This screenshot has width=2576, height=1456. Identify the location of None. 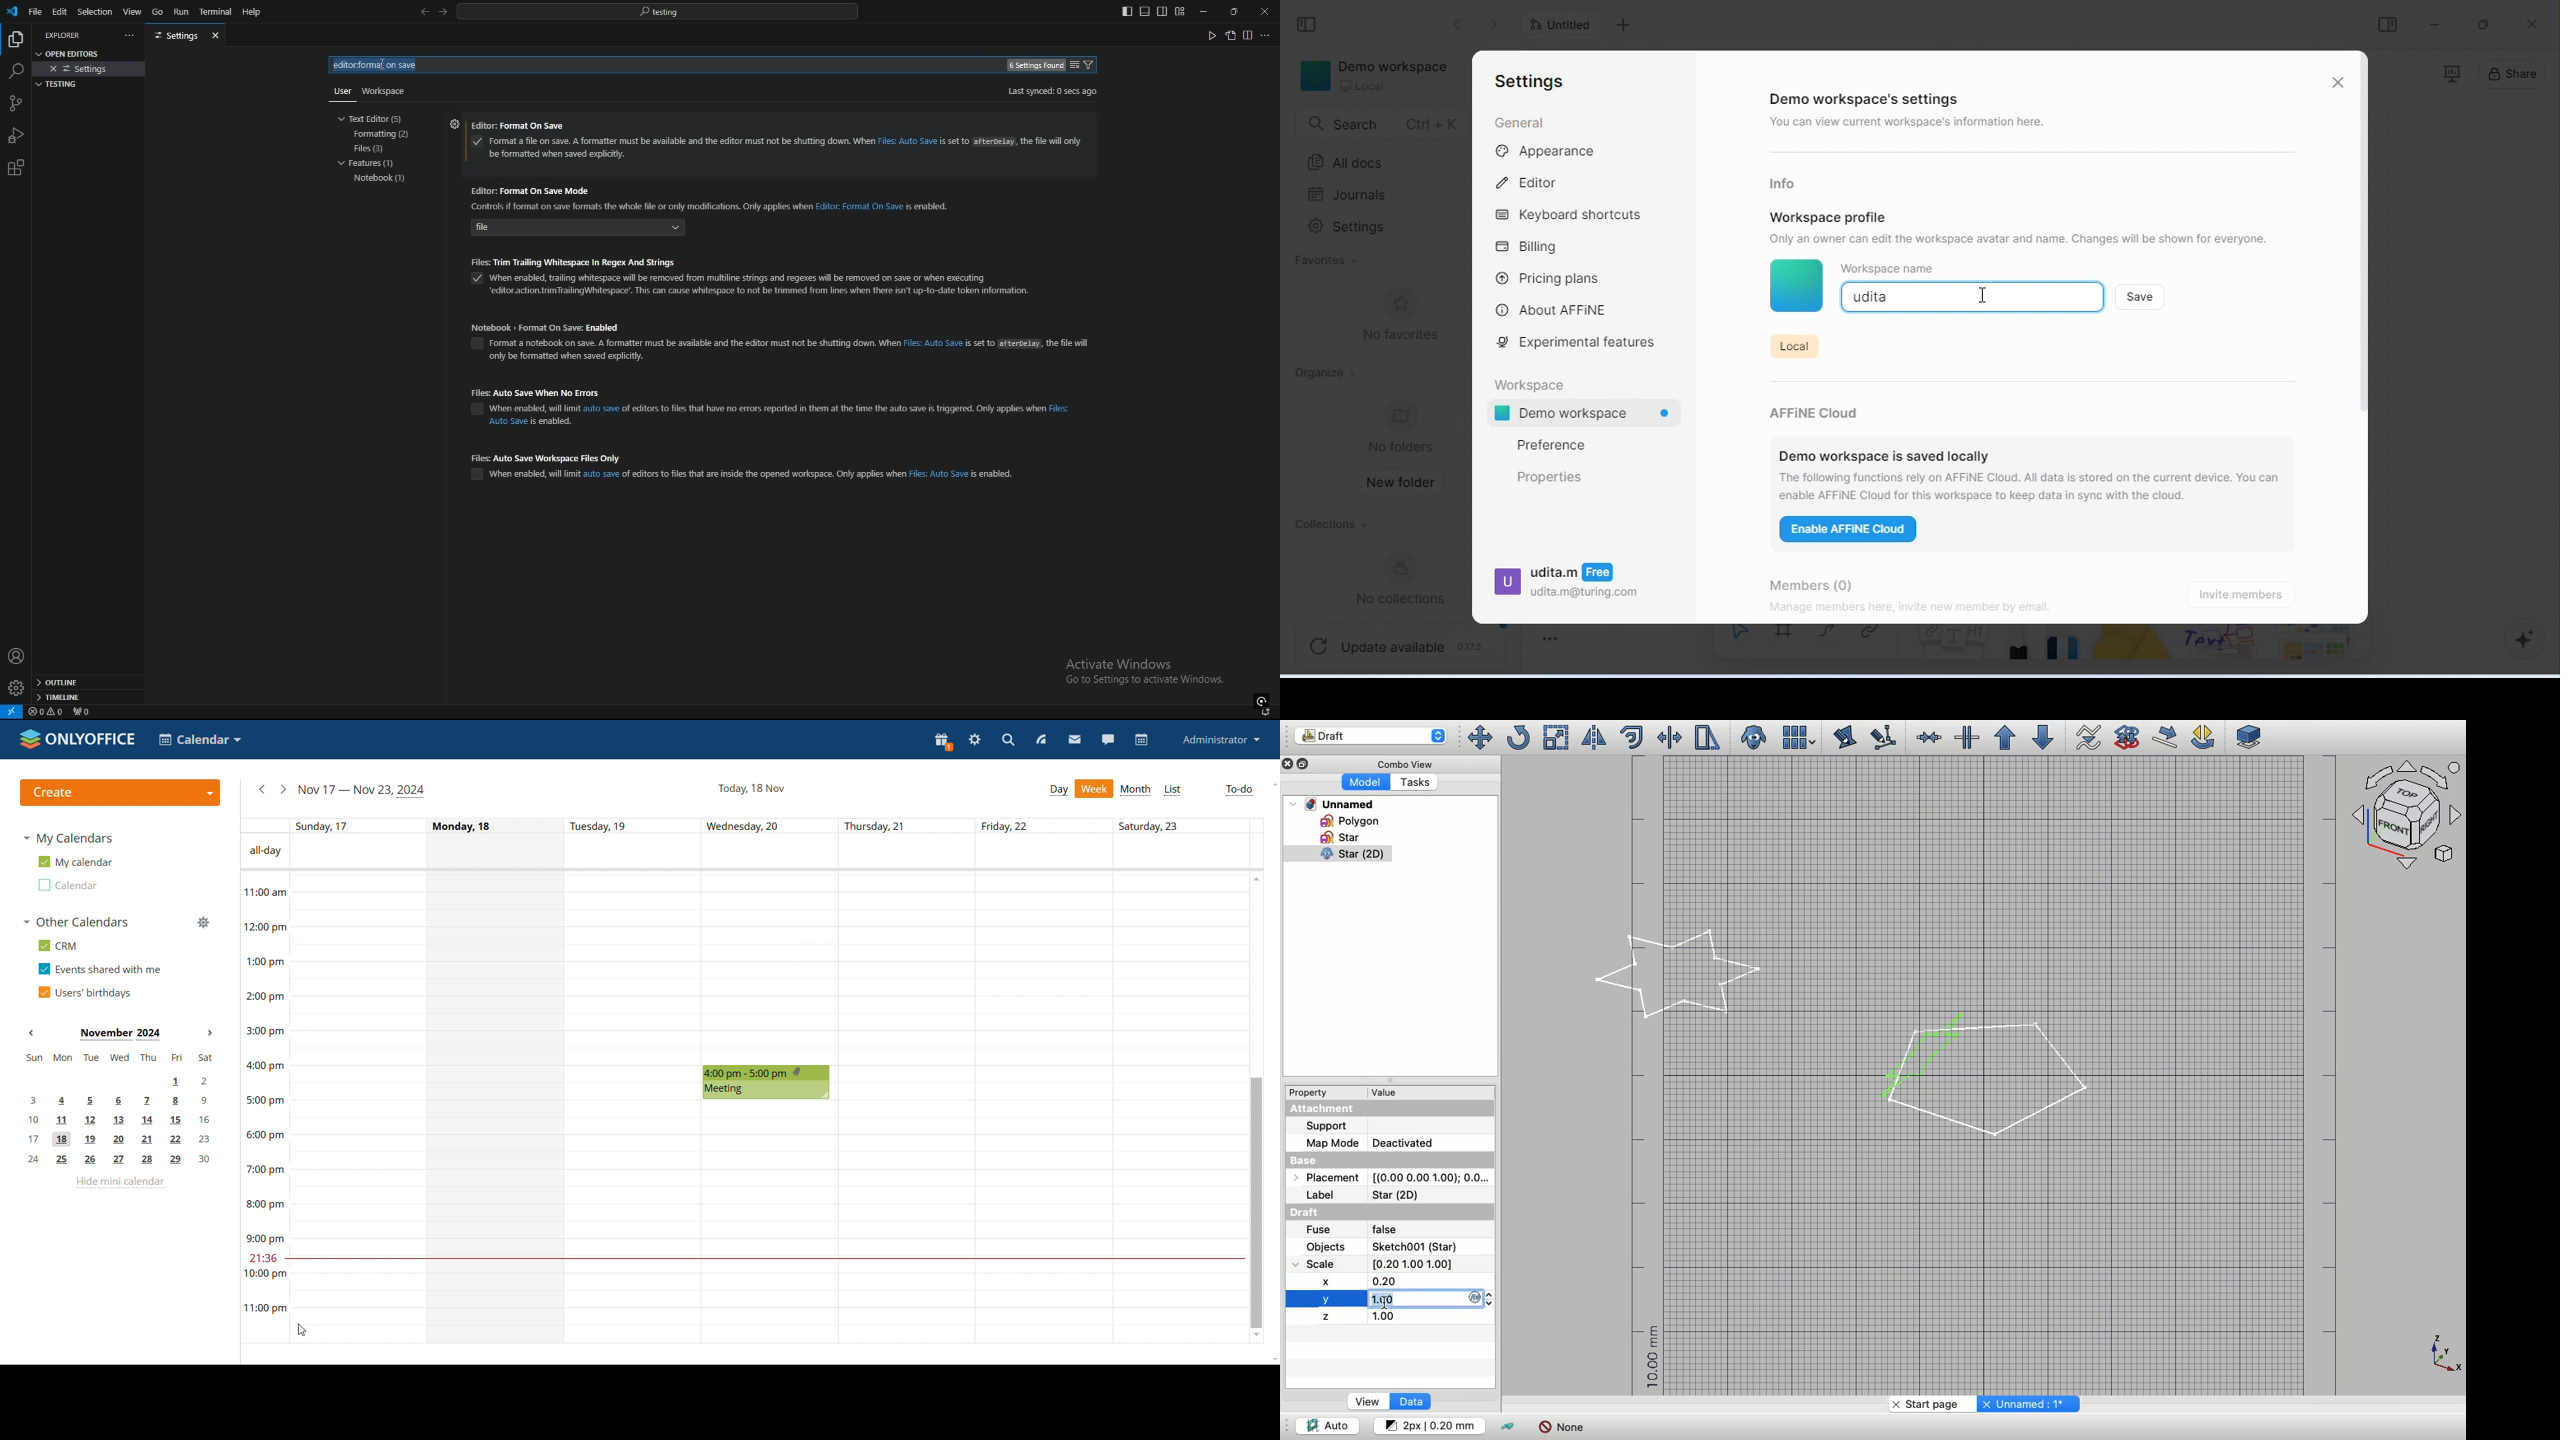
(1562, 1427).